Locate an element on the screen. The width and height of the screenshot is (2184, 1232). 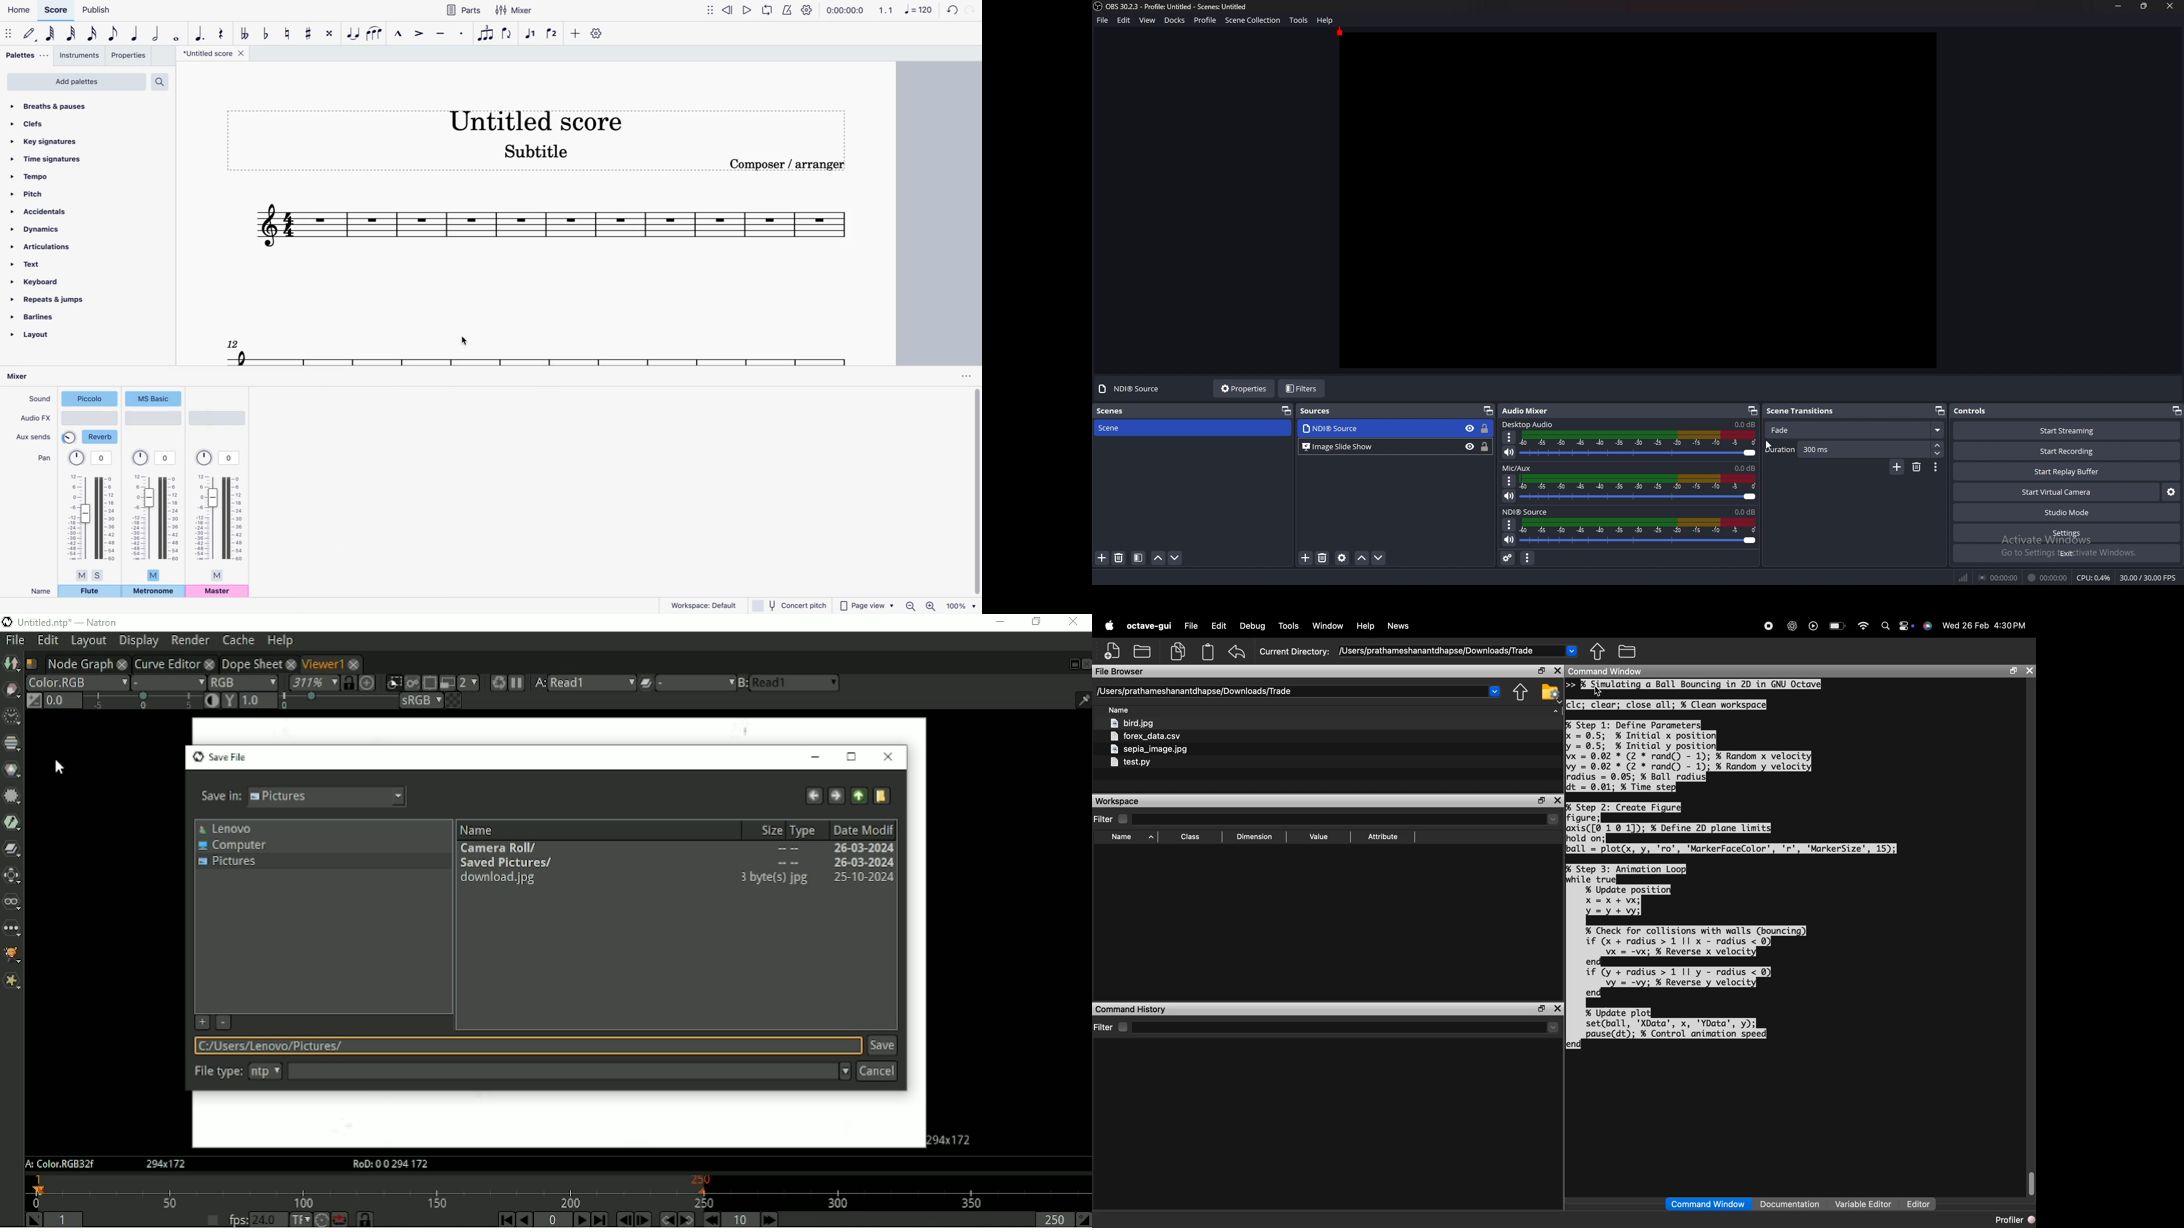
scene is located at coordinates (1123, 429).